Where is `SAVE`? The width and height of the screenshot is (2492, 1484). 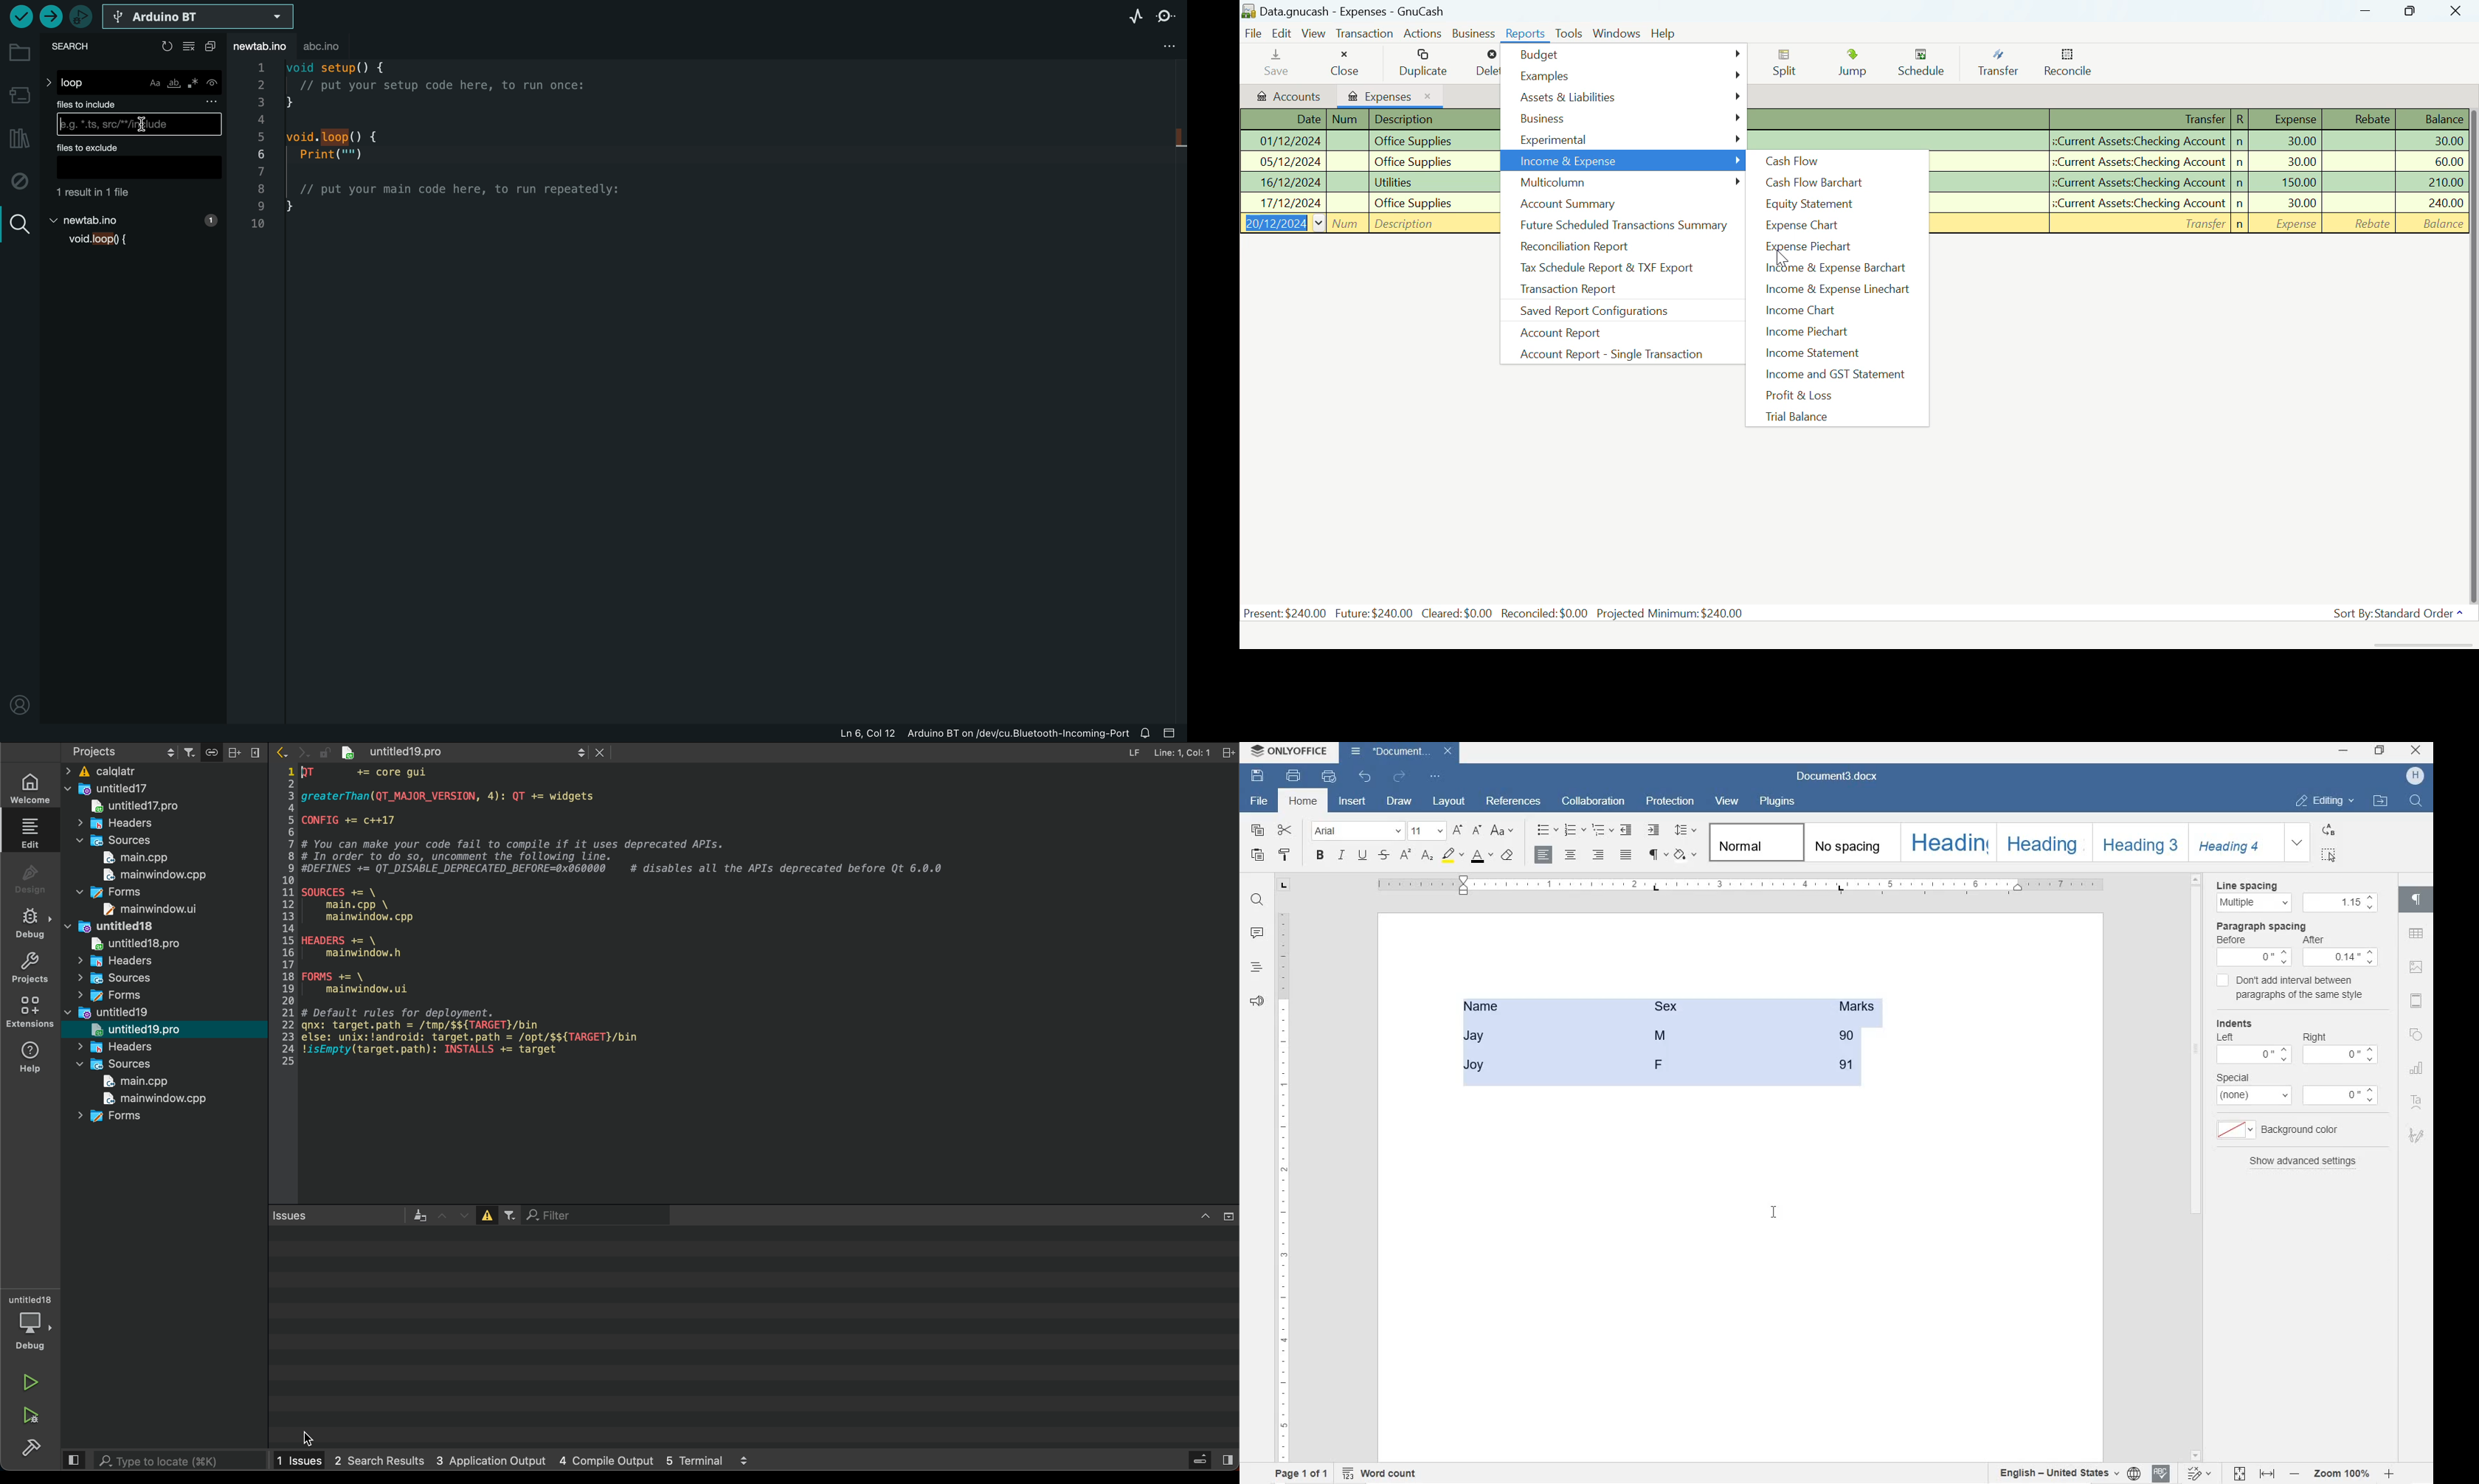
SAVE is located at coordinates (1258, 776).